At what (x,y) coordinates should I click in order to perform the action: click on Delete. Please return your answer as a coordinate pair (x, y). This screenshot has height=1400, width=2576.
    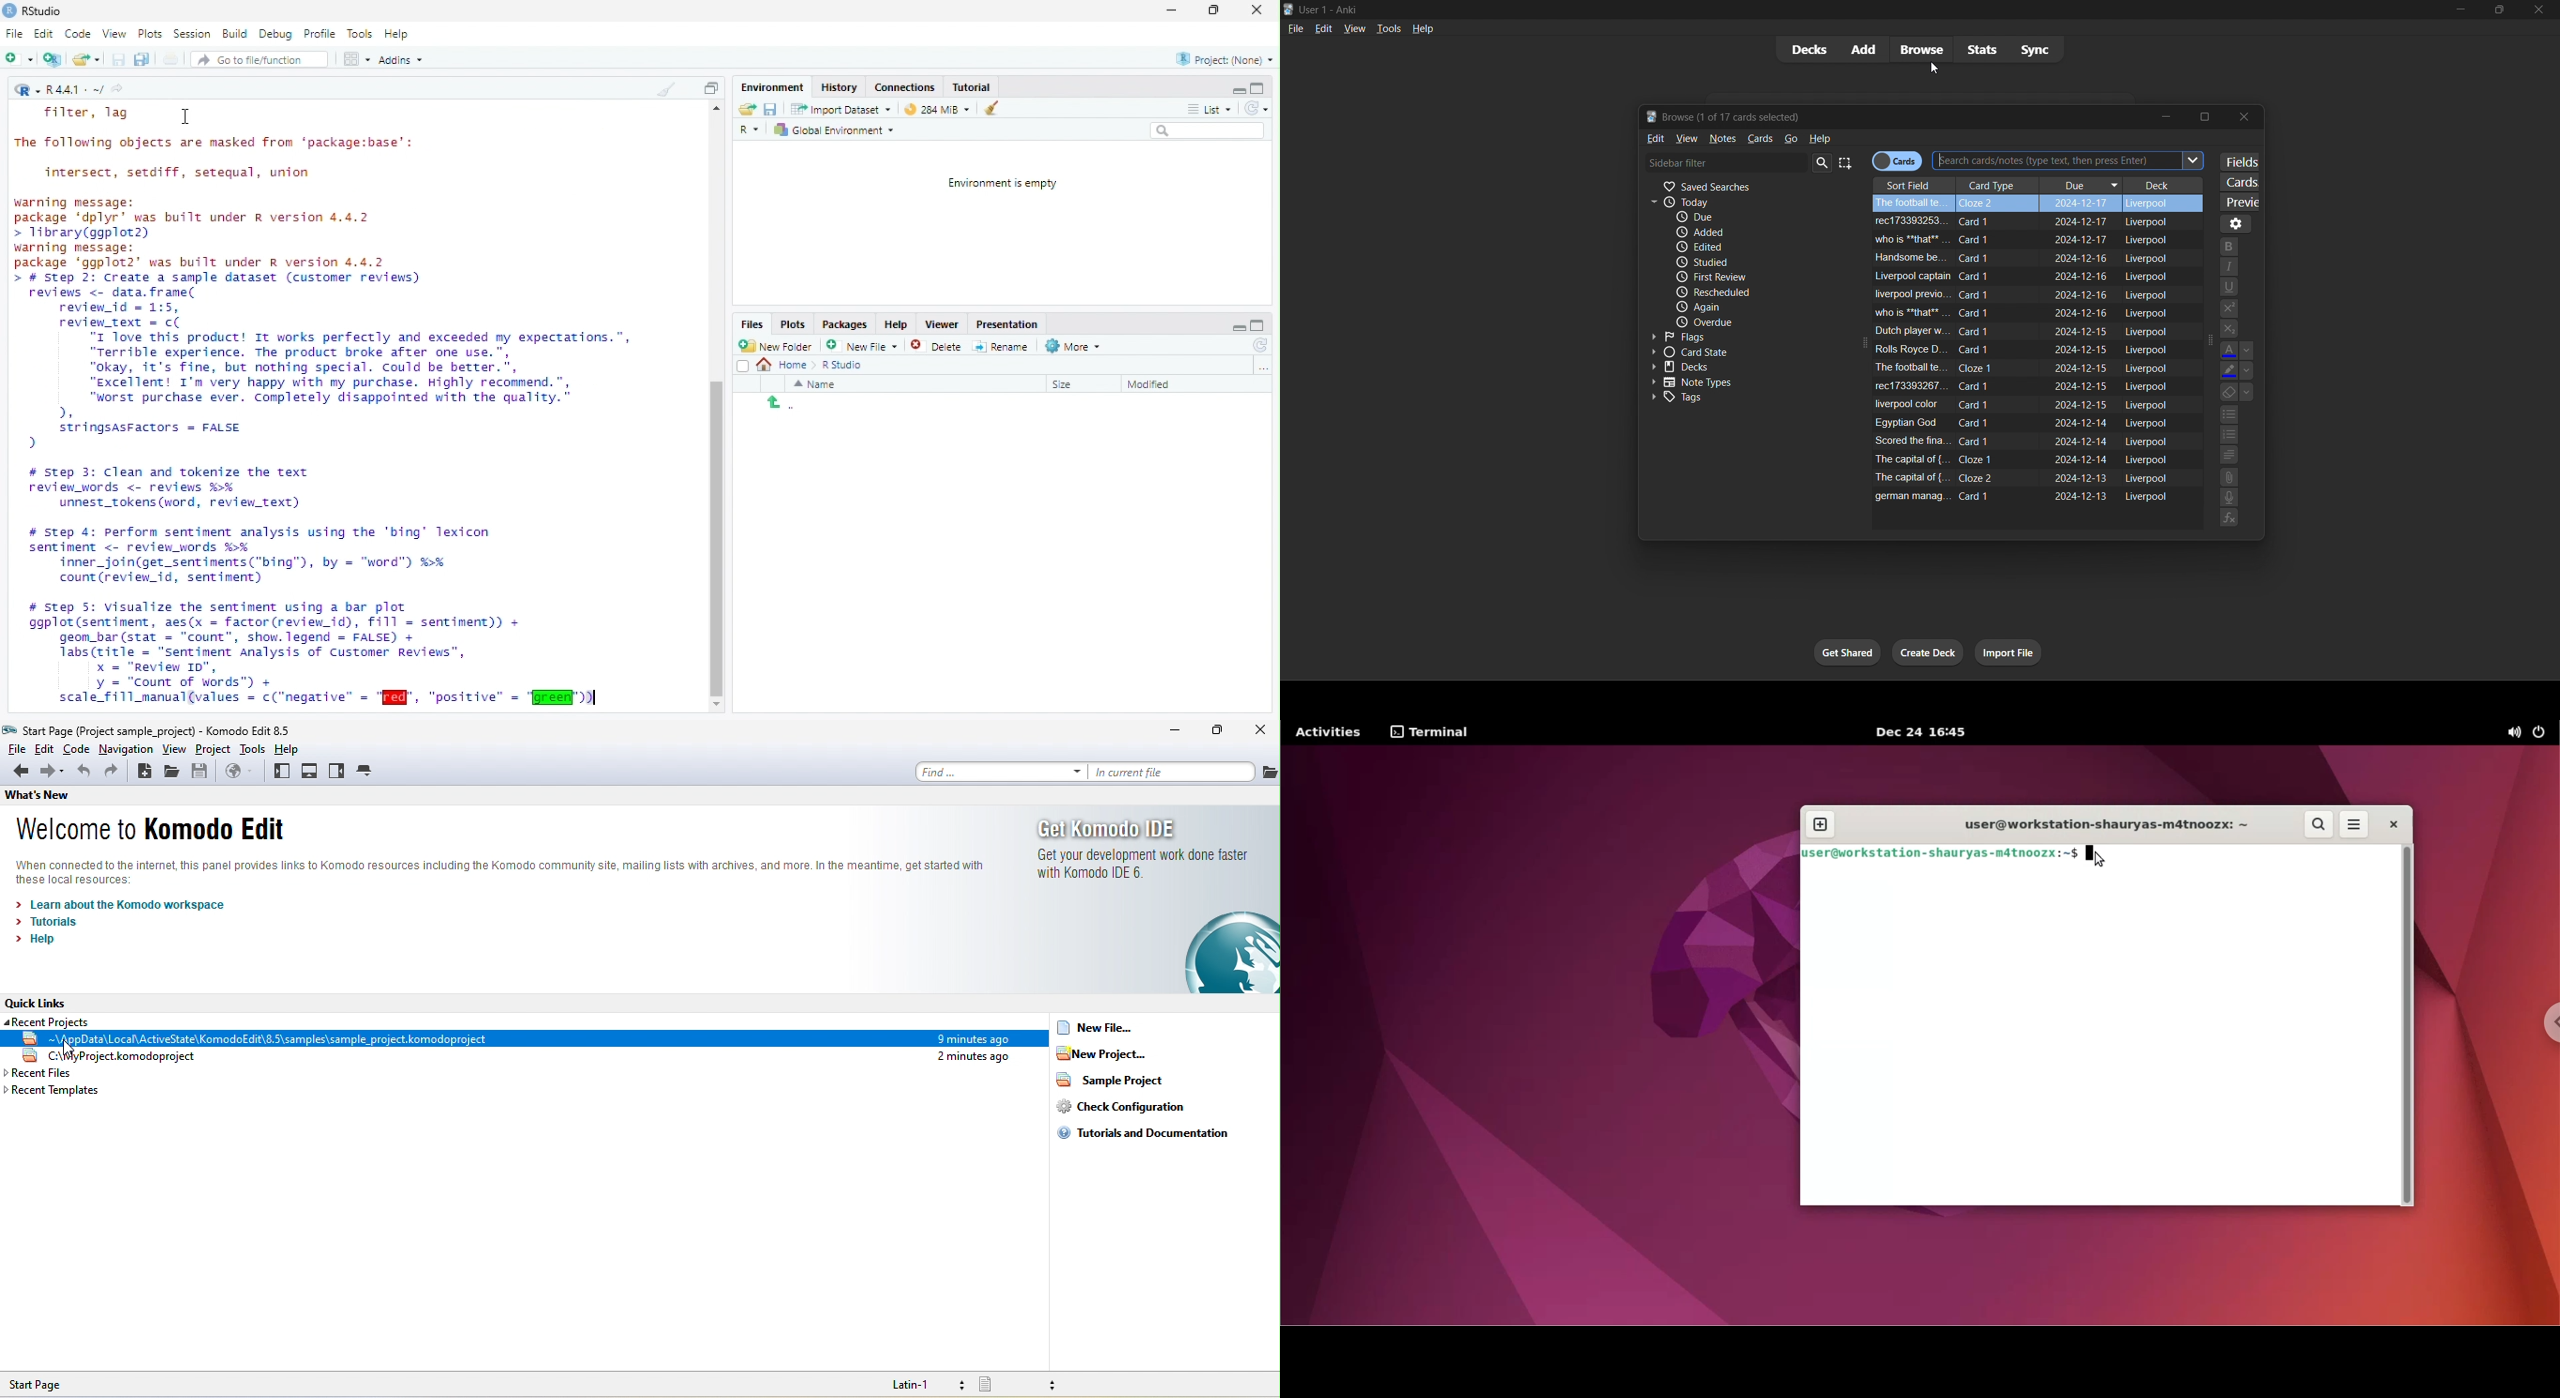
    Looking at the image, I should click on (923, 346).